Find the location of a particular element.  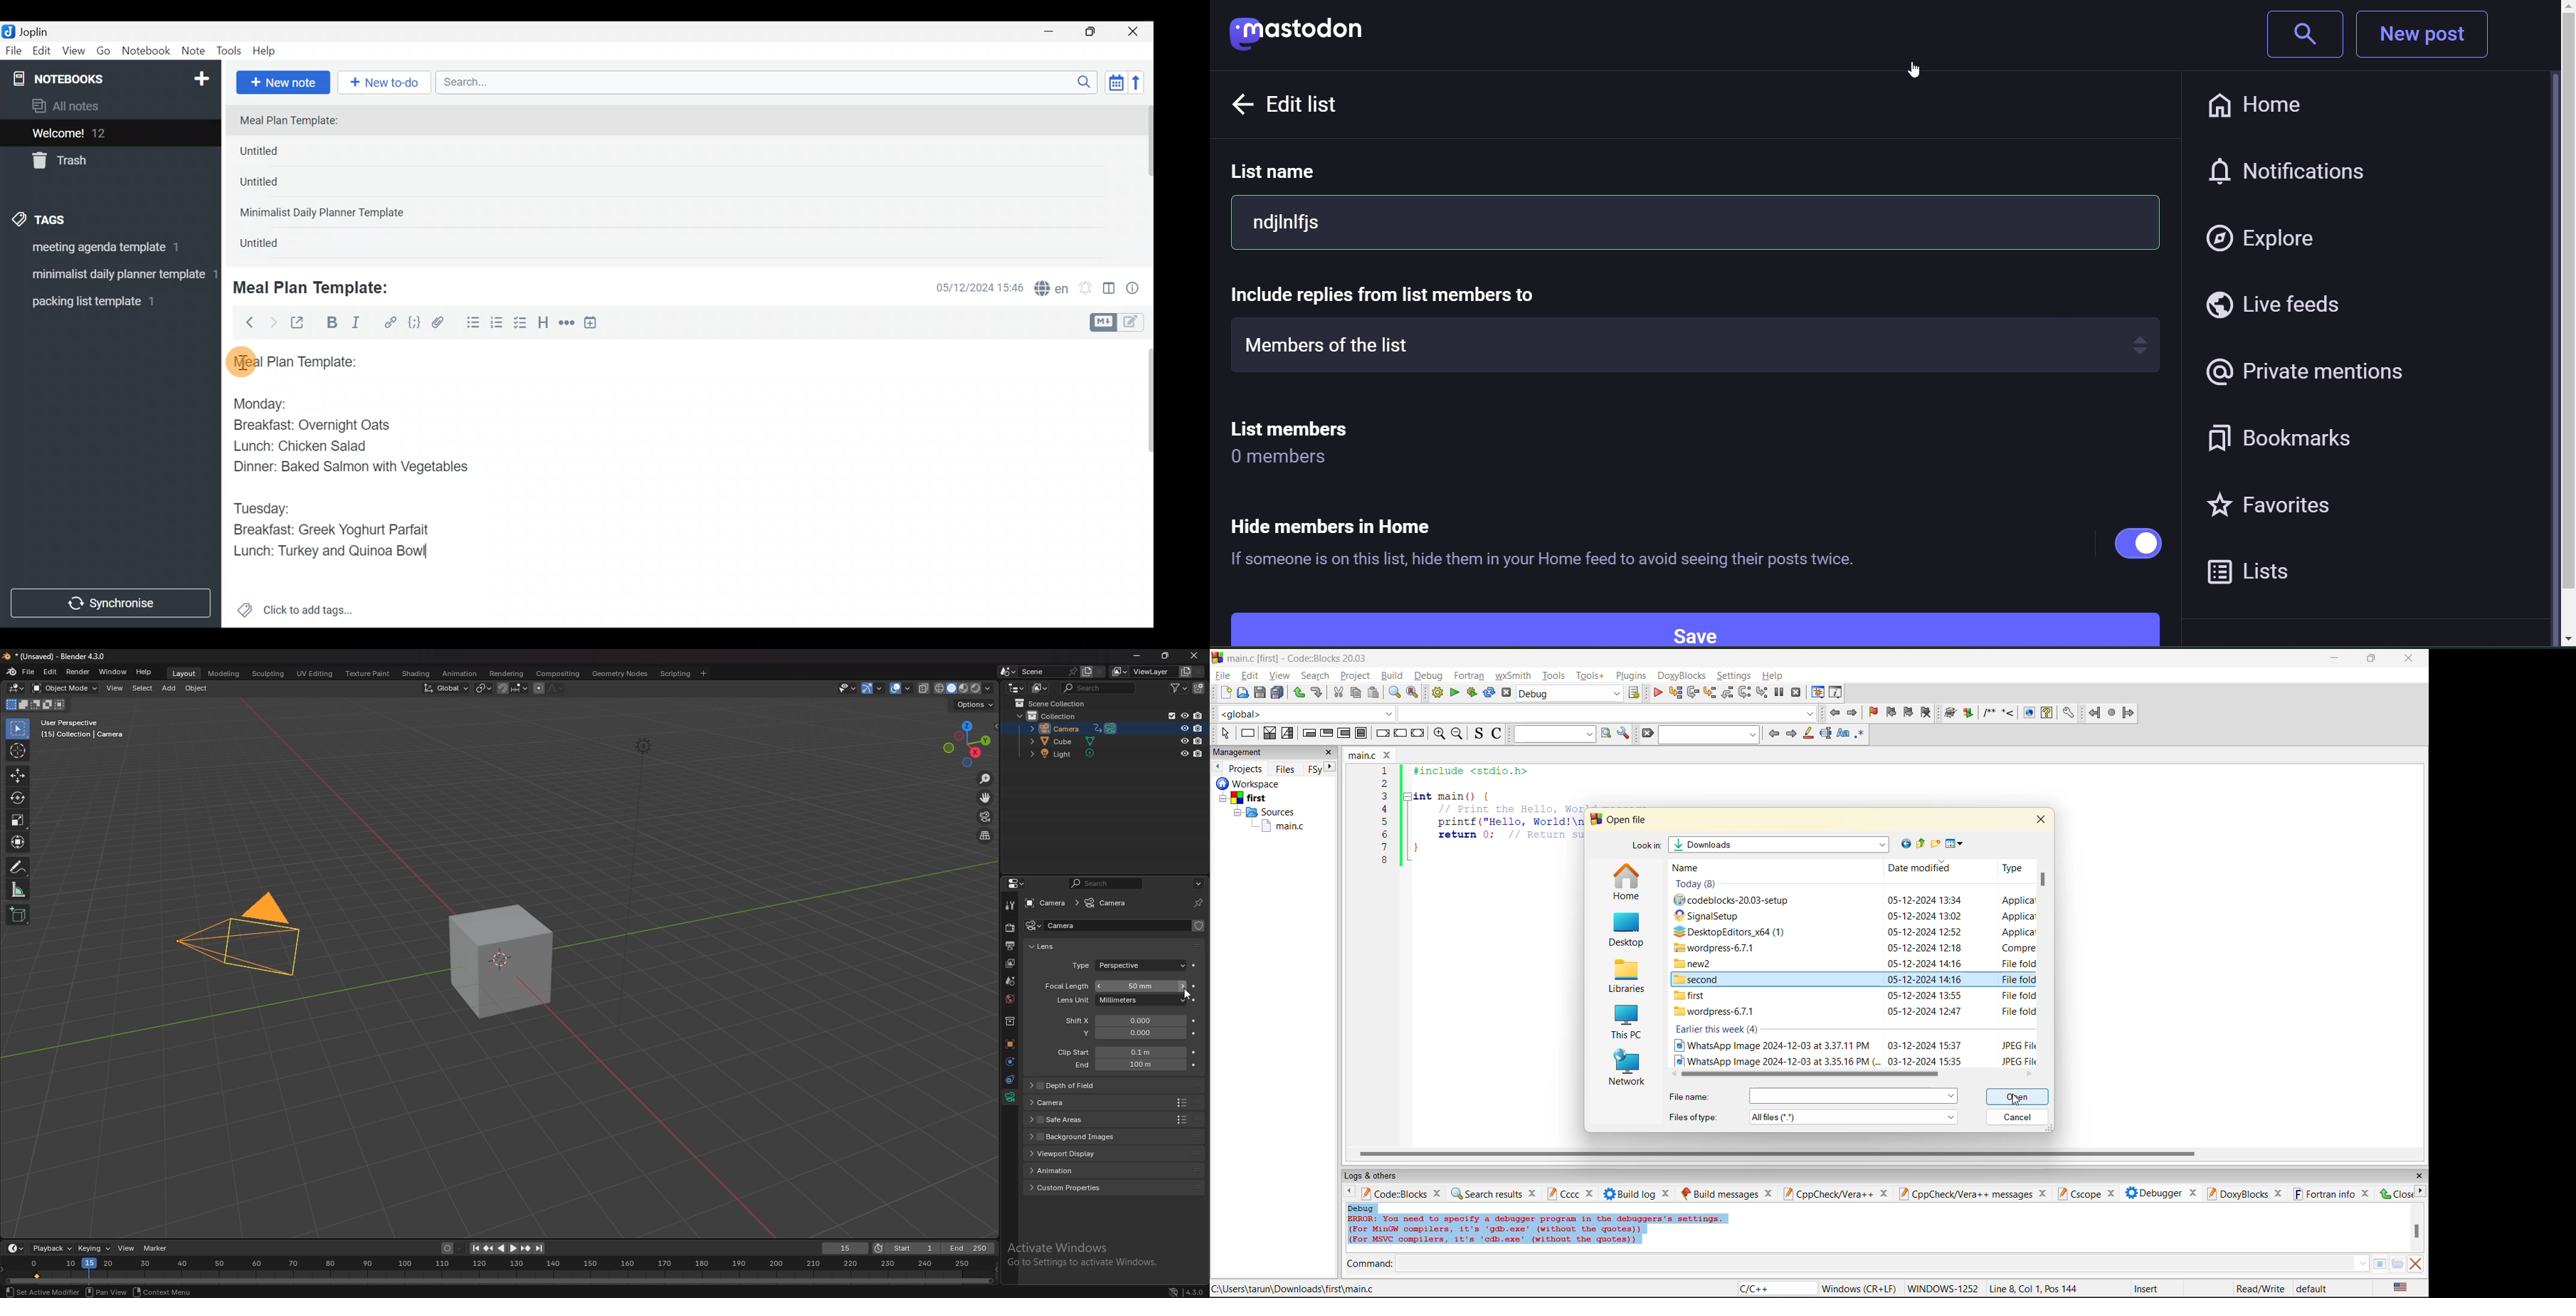

open is located at coordinates (2019, 1097).